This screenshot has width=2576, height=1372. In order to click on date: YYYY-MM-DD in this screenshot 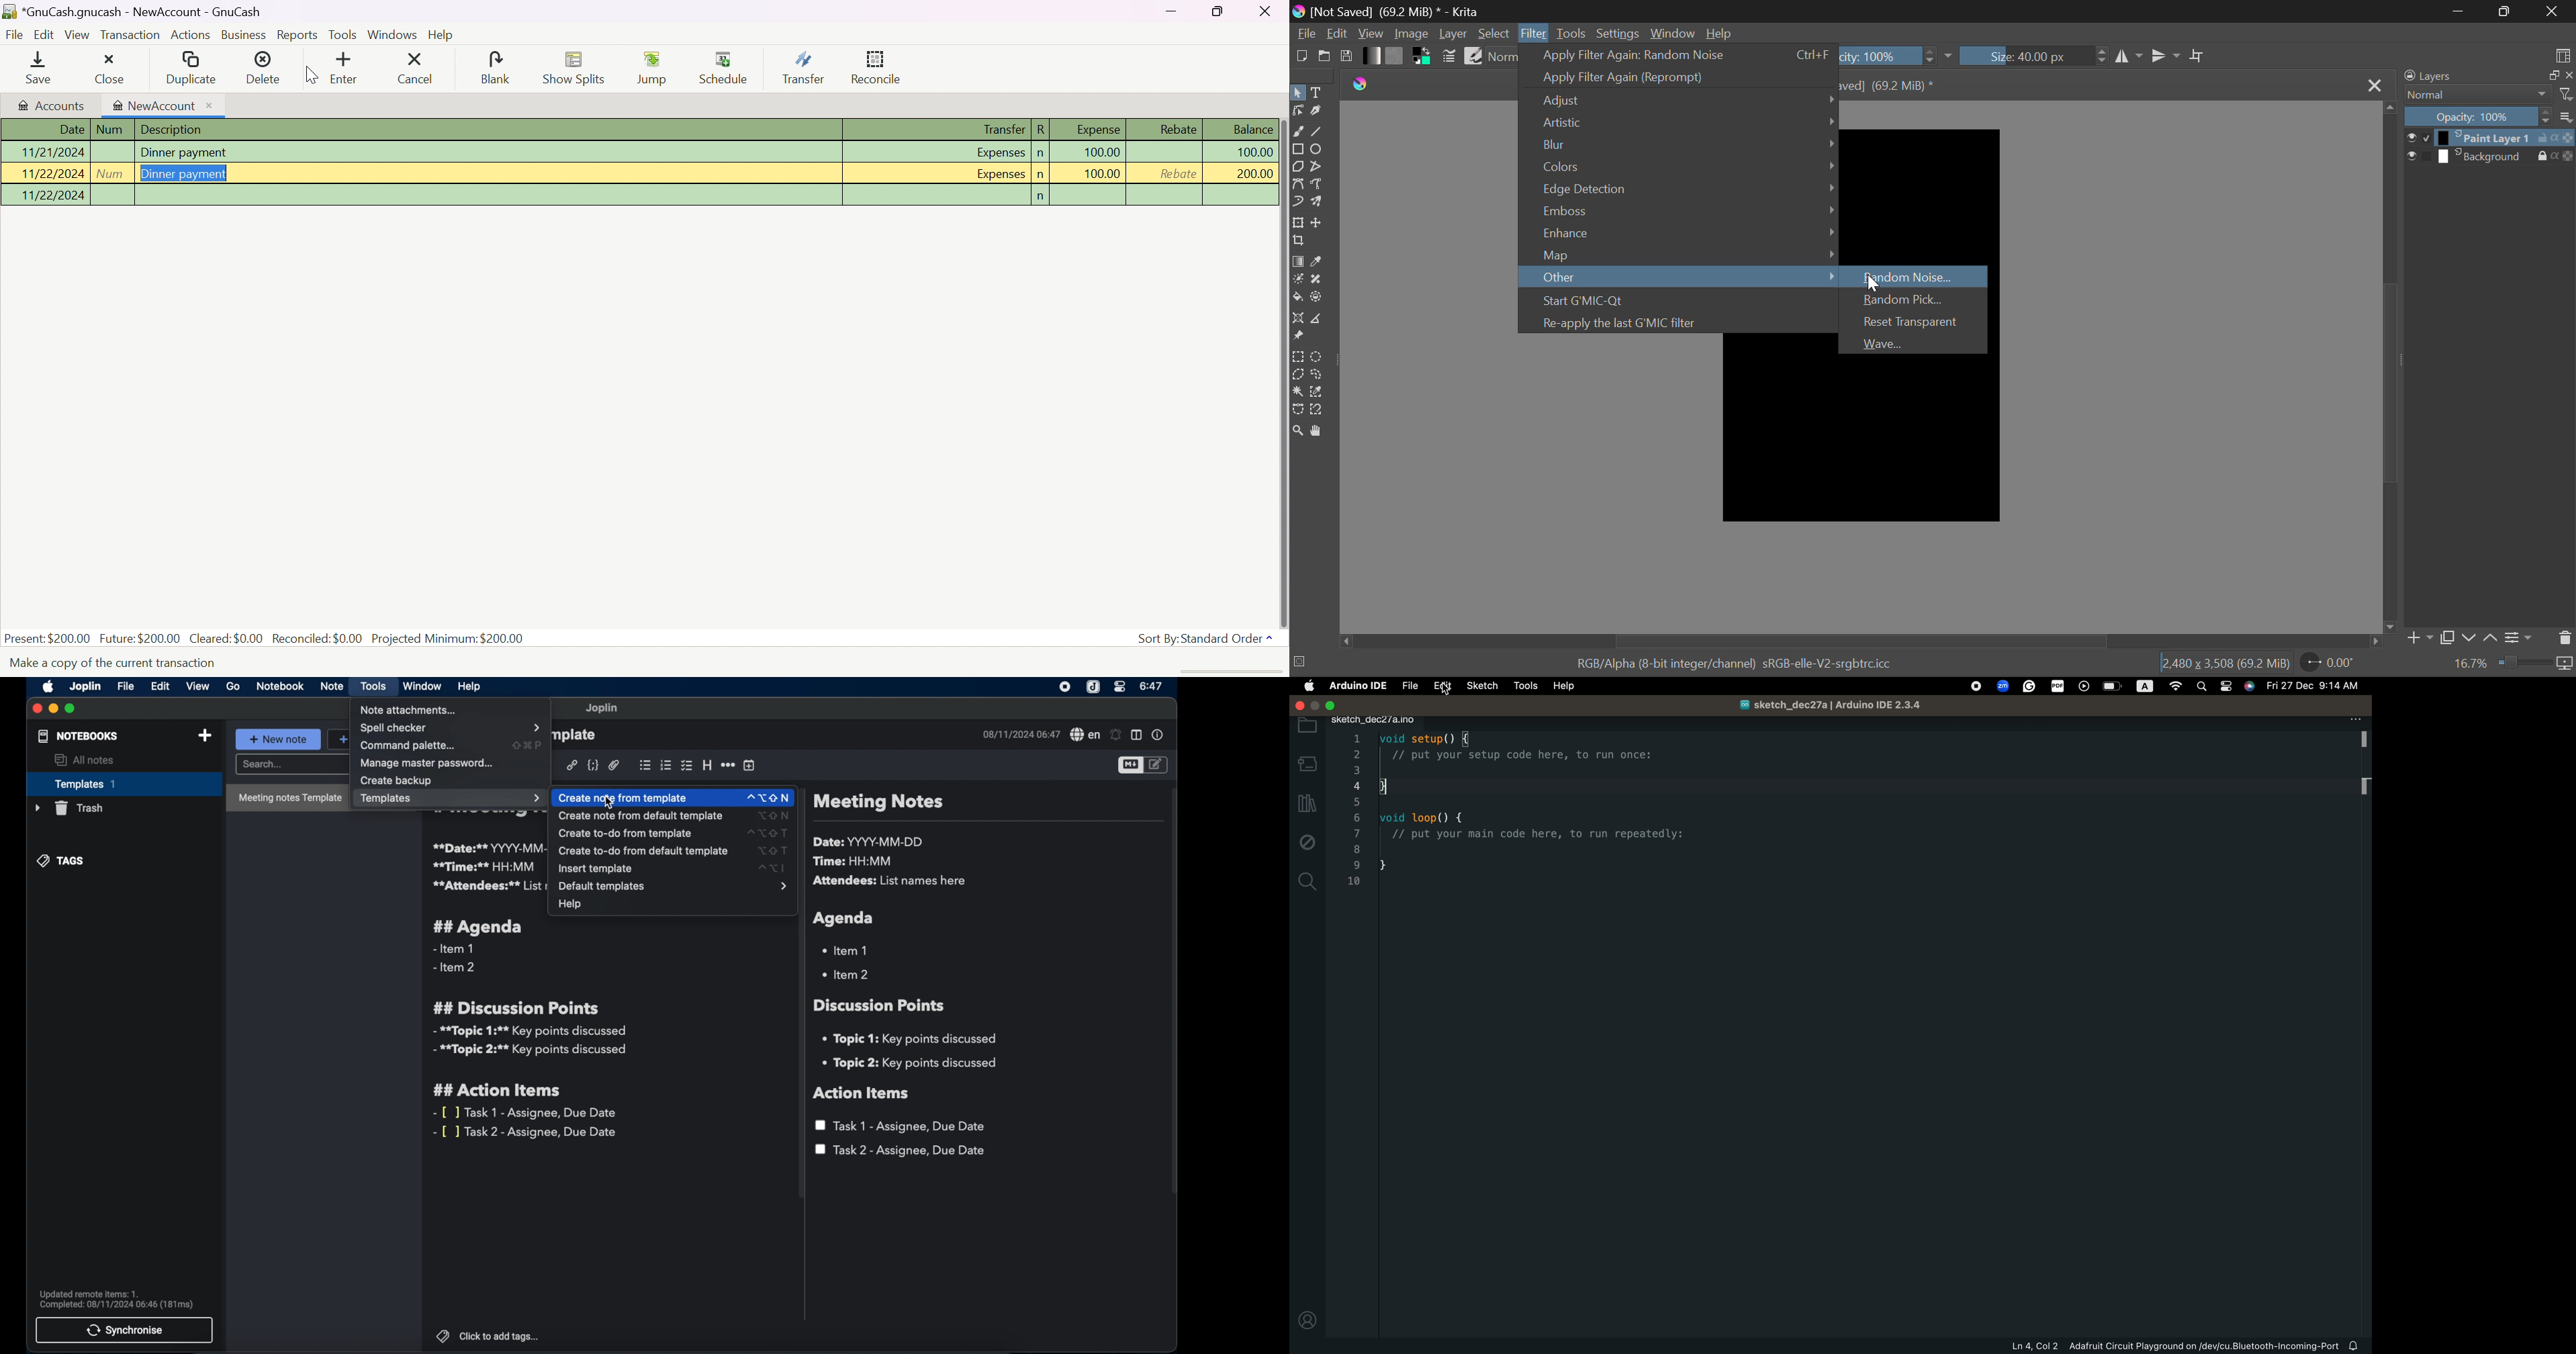, I will do `click(870, 842)`.